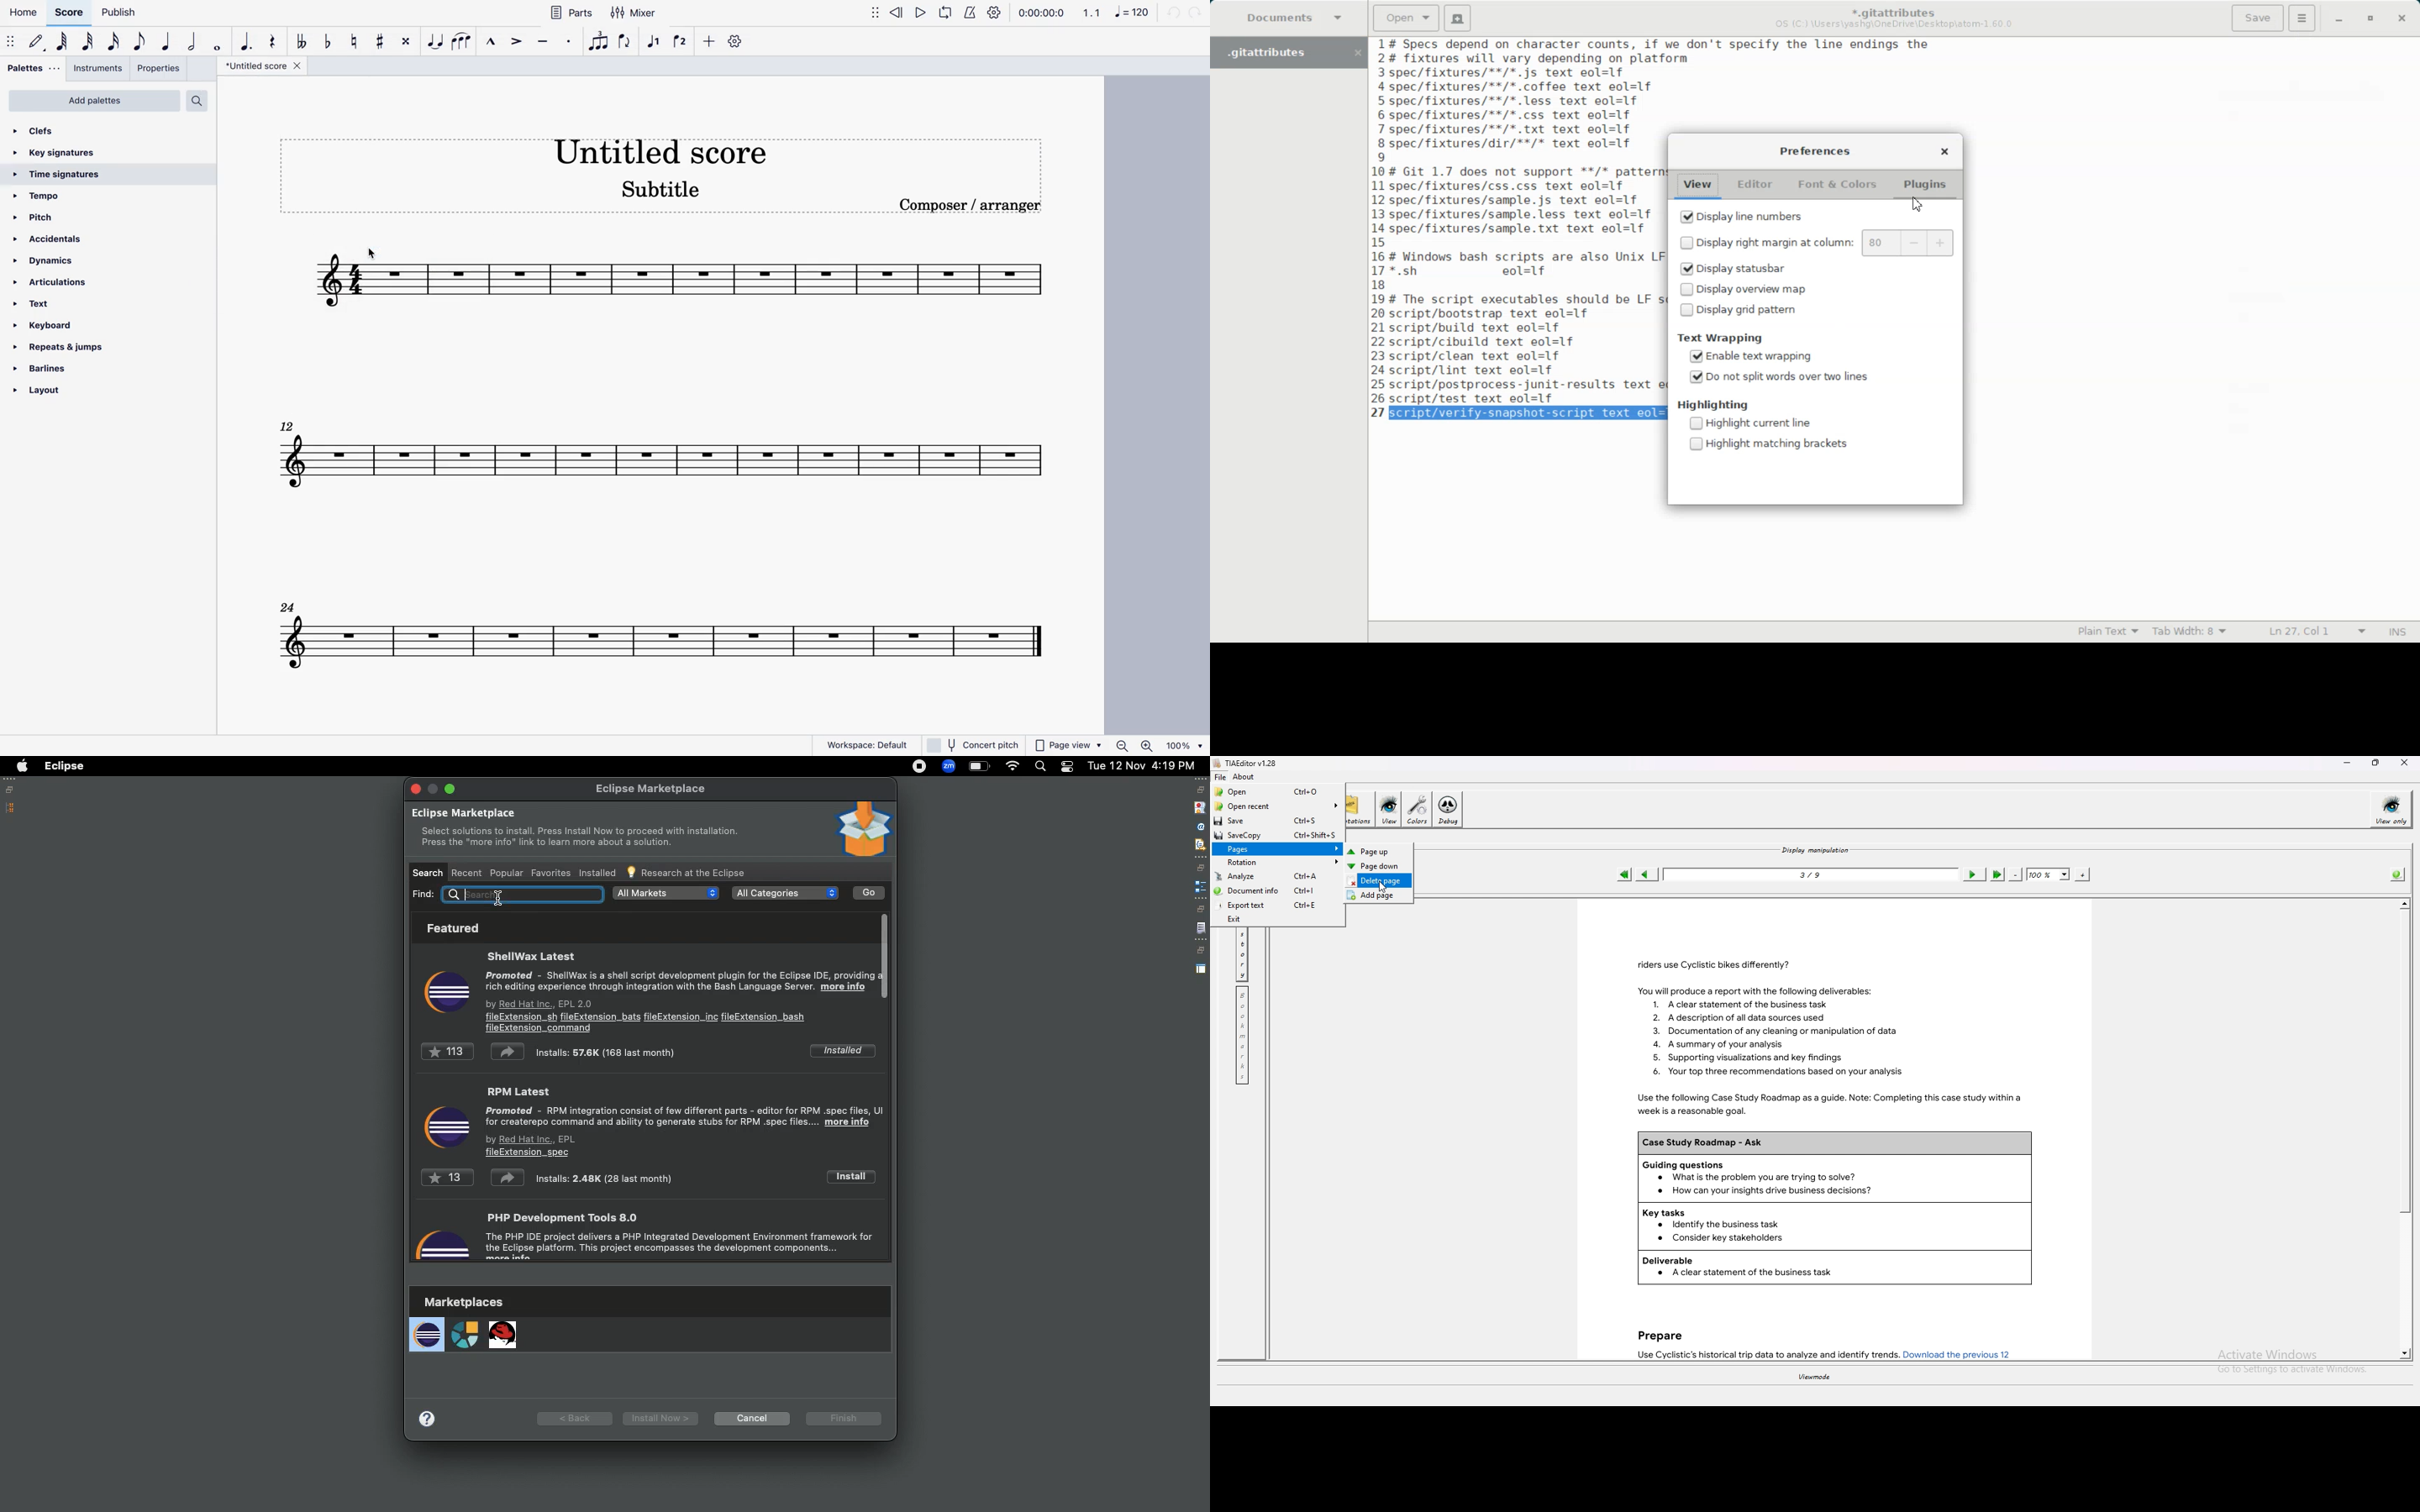  What do you see at coordinates (1041, 13) in the screenshot?
I see `timeframe` at bounding box center [1041, 13].